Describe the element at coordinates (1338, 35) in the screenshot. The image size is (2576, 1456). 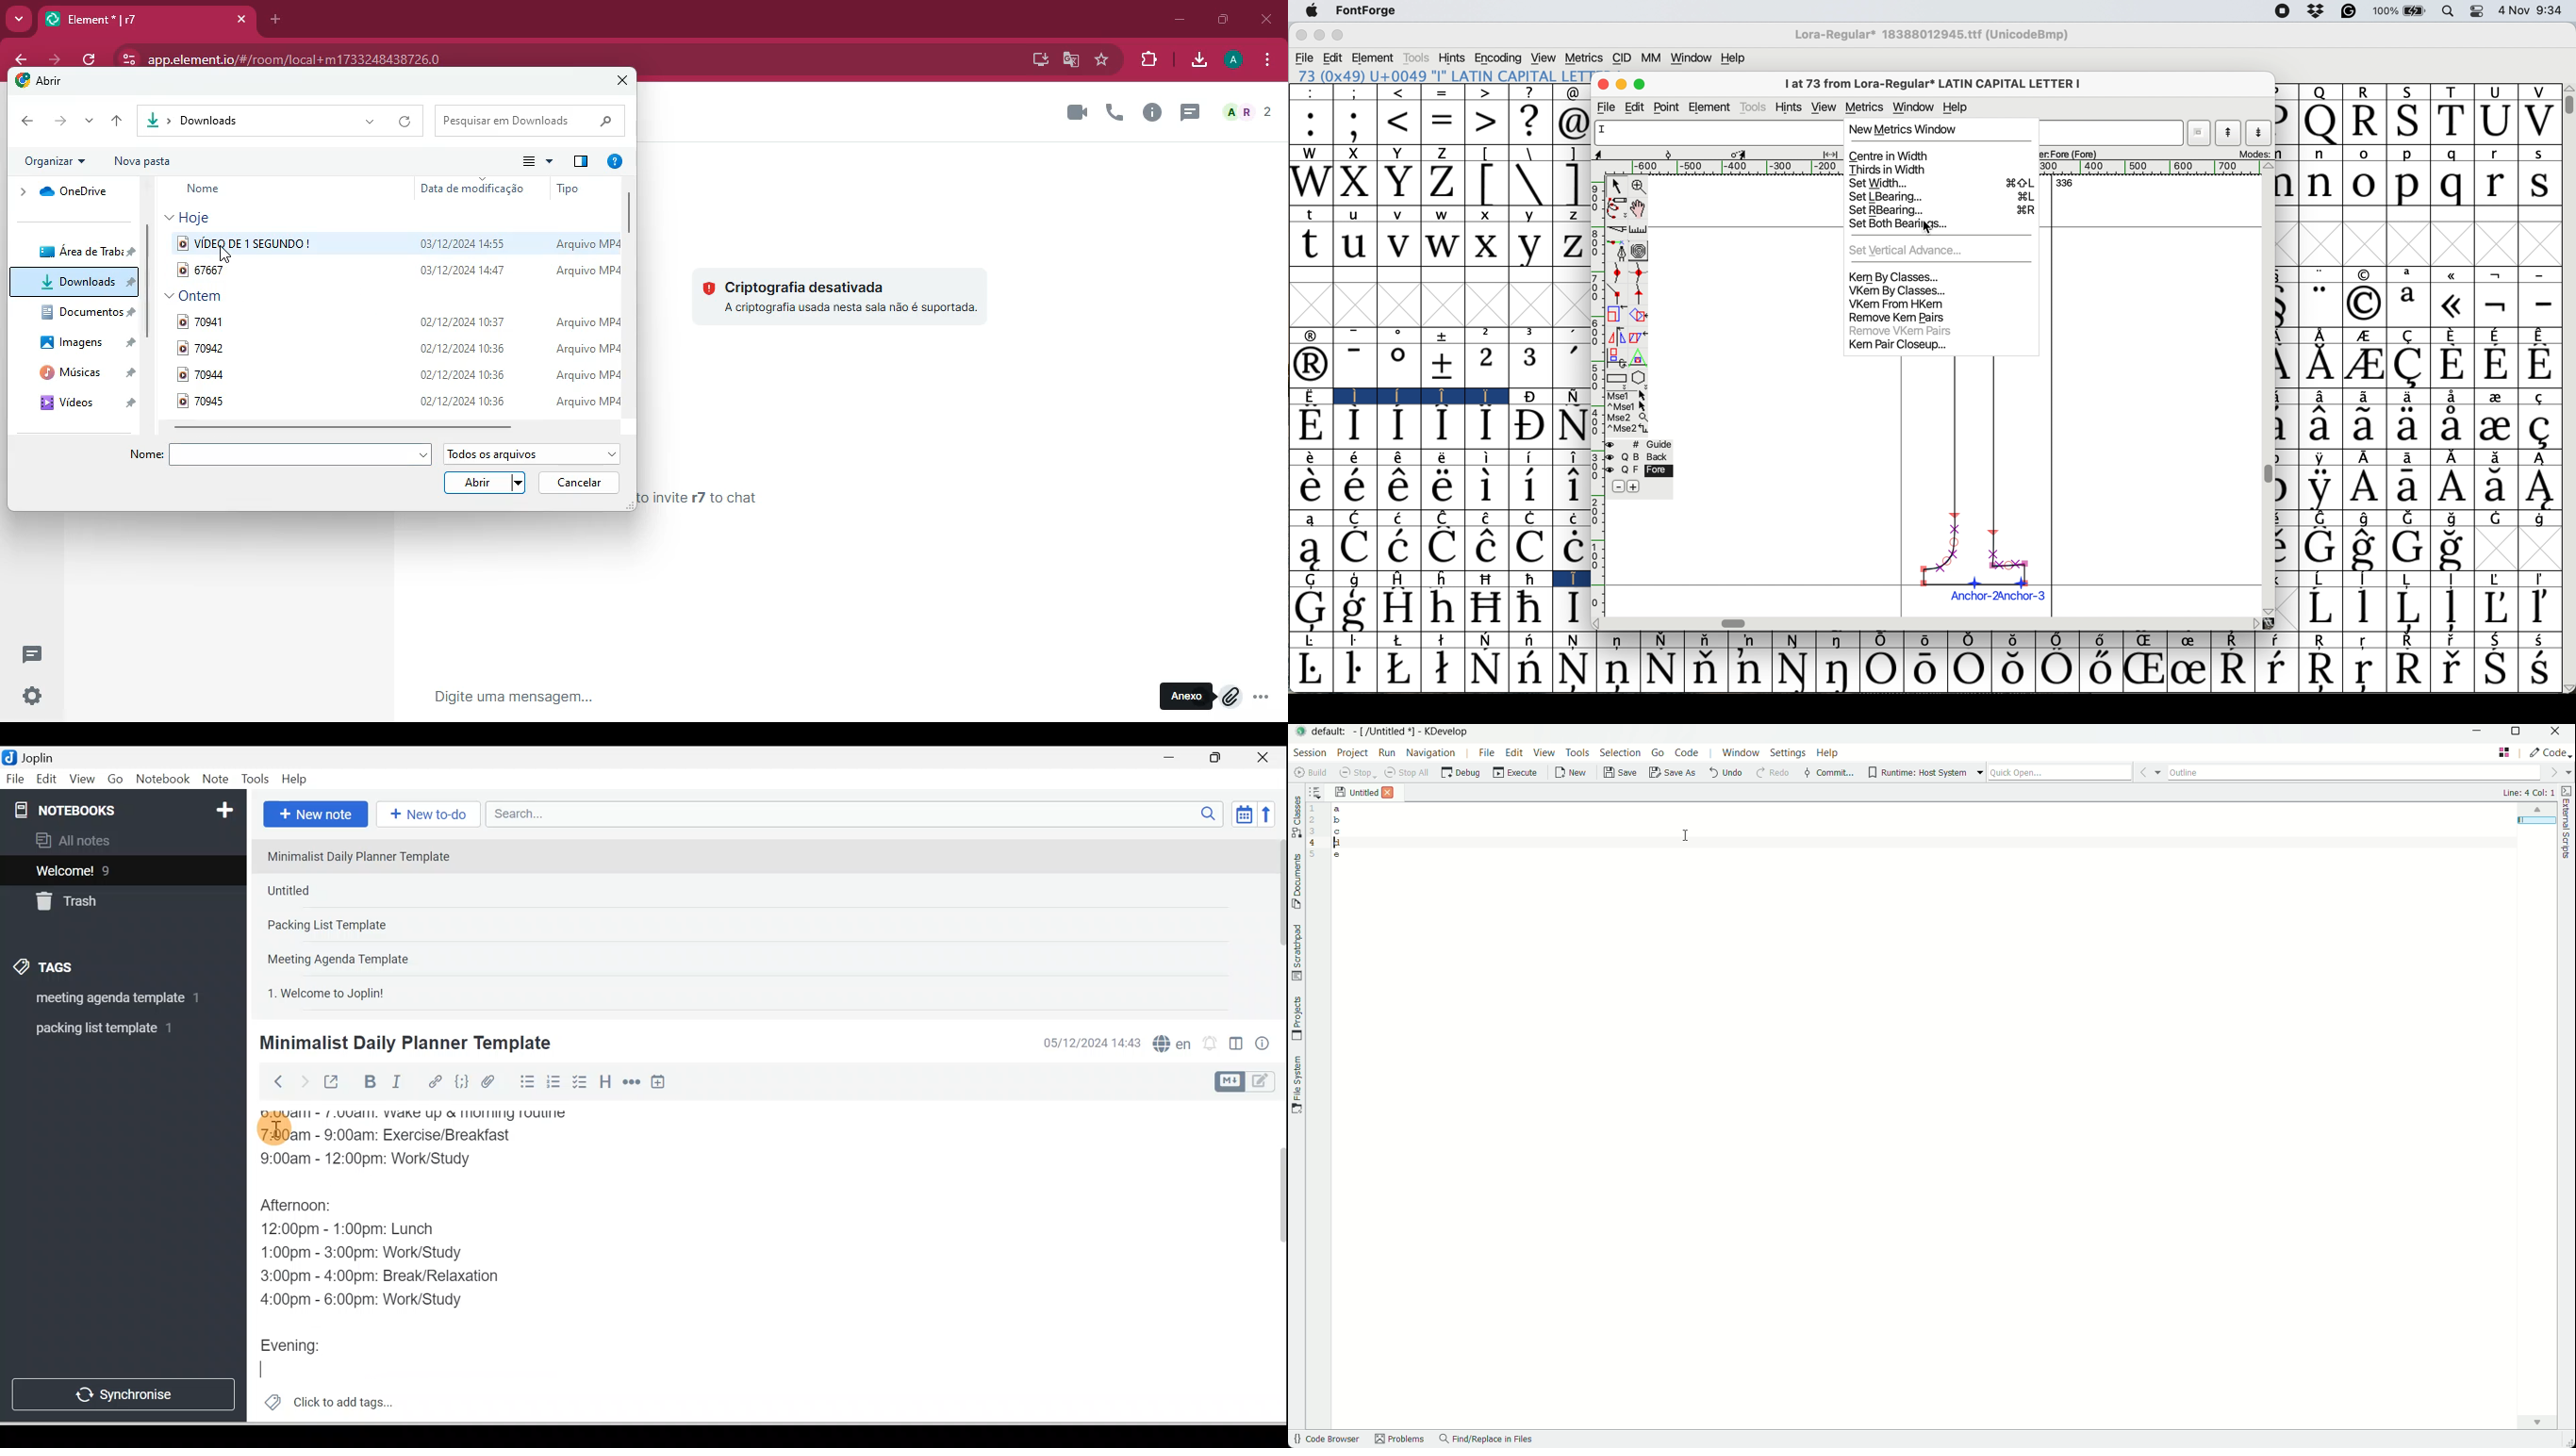
I see `maximize` at that location.